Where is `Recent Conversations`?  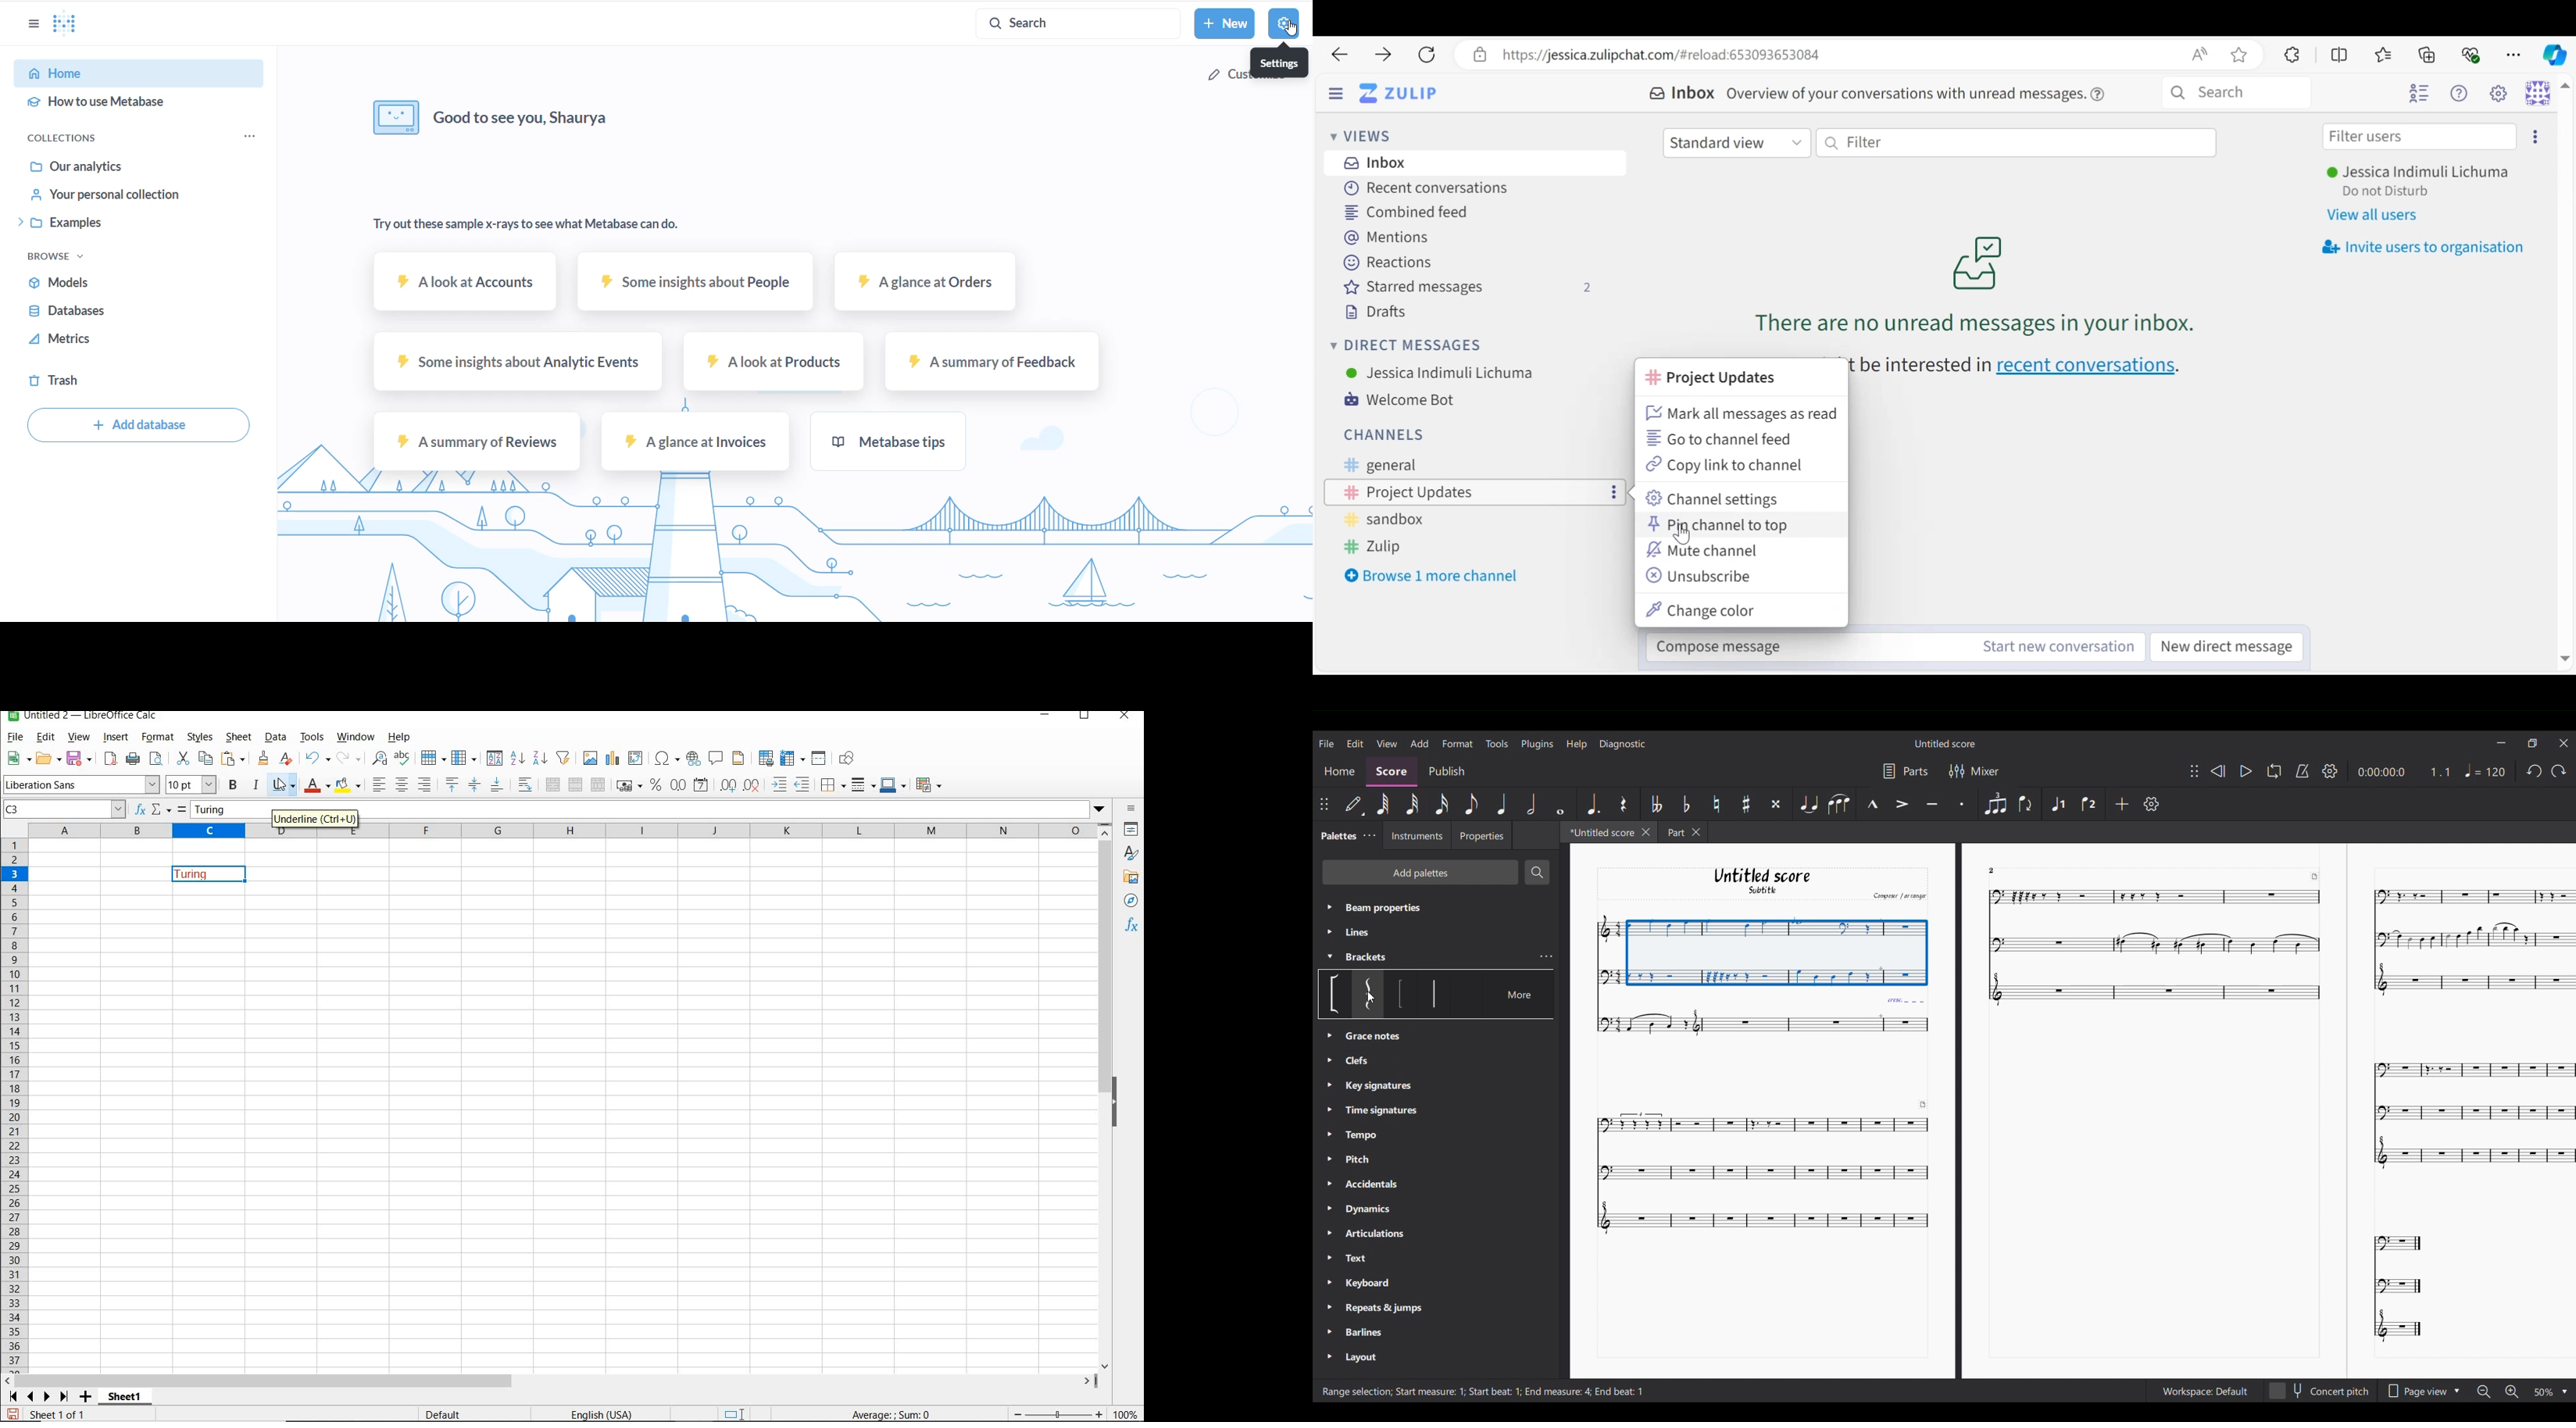 Recent Conversations is located at coordinates (1422, 189).